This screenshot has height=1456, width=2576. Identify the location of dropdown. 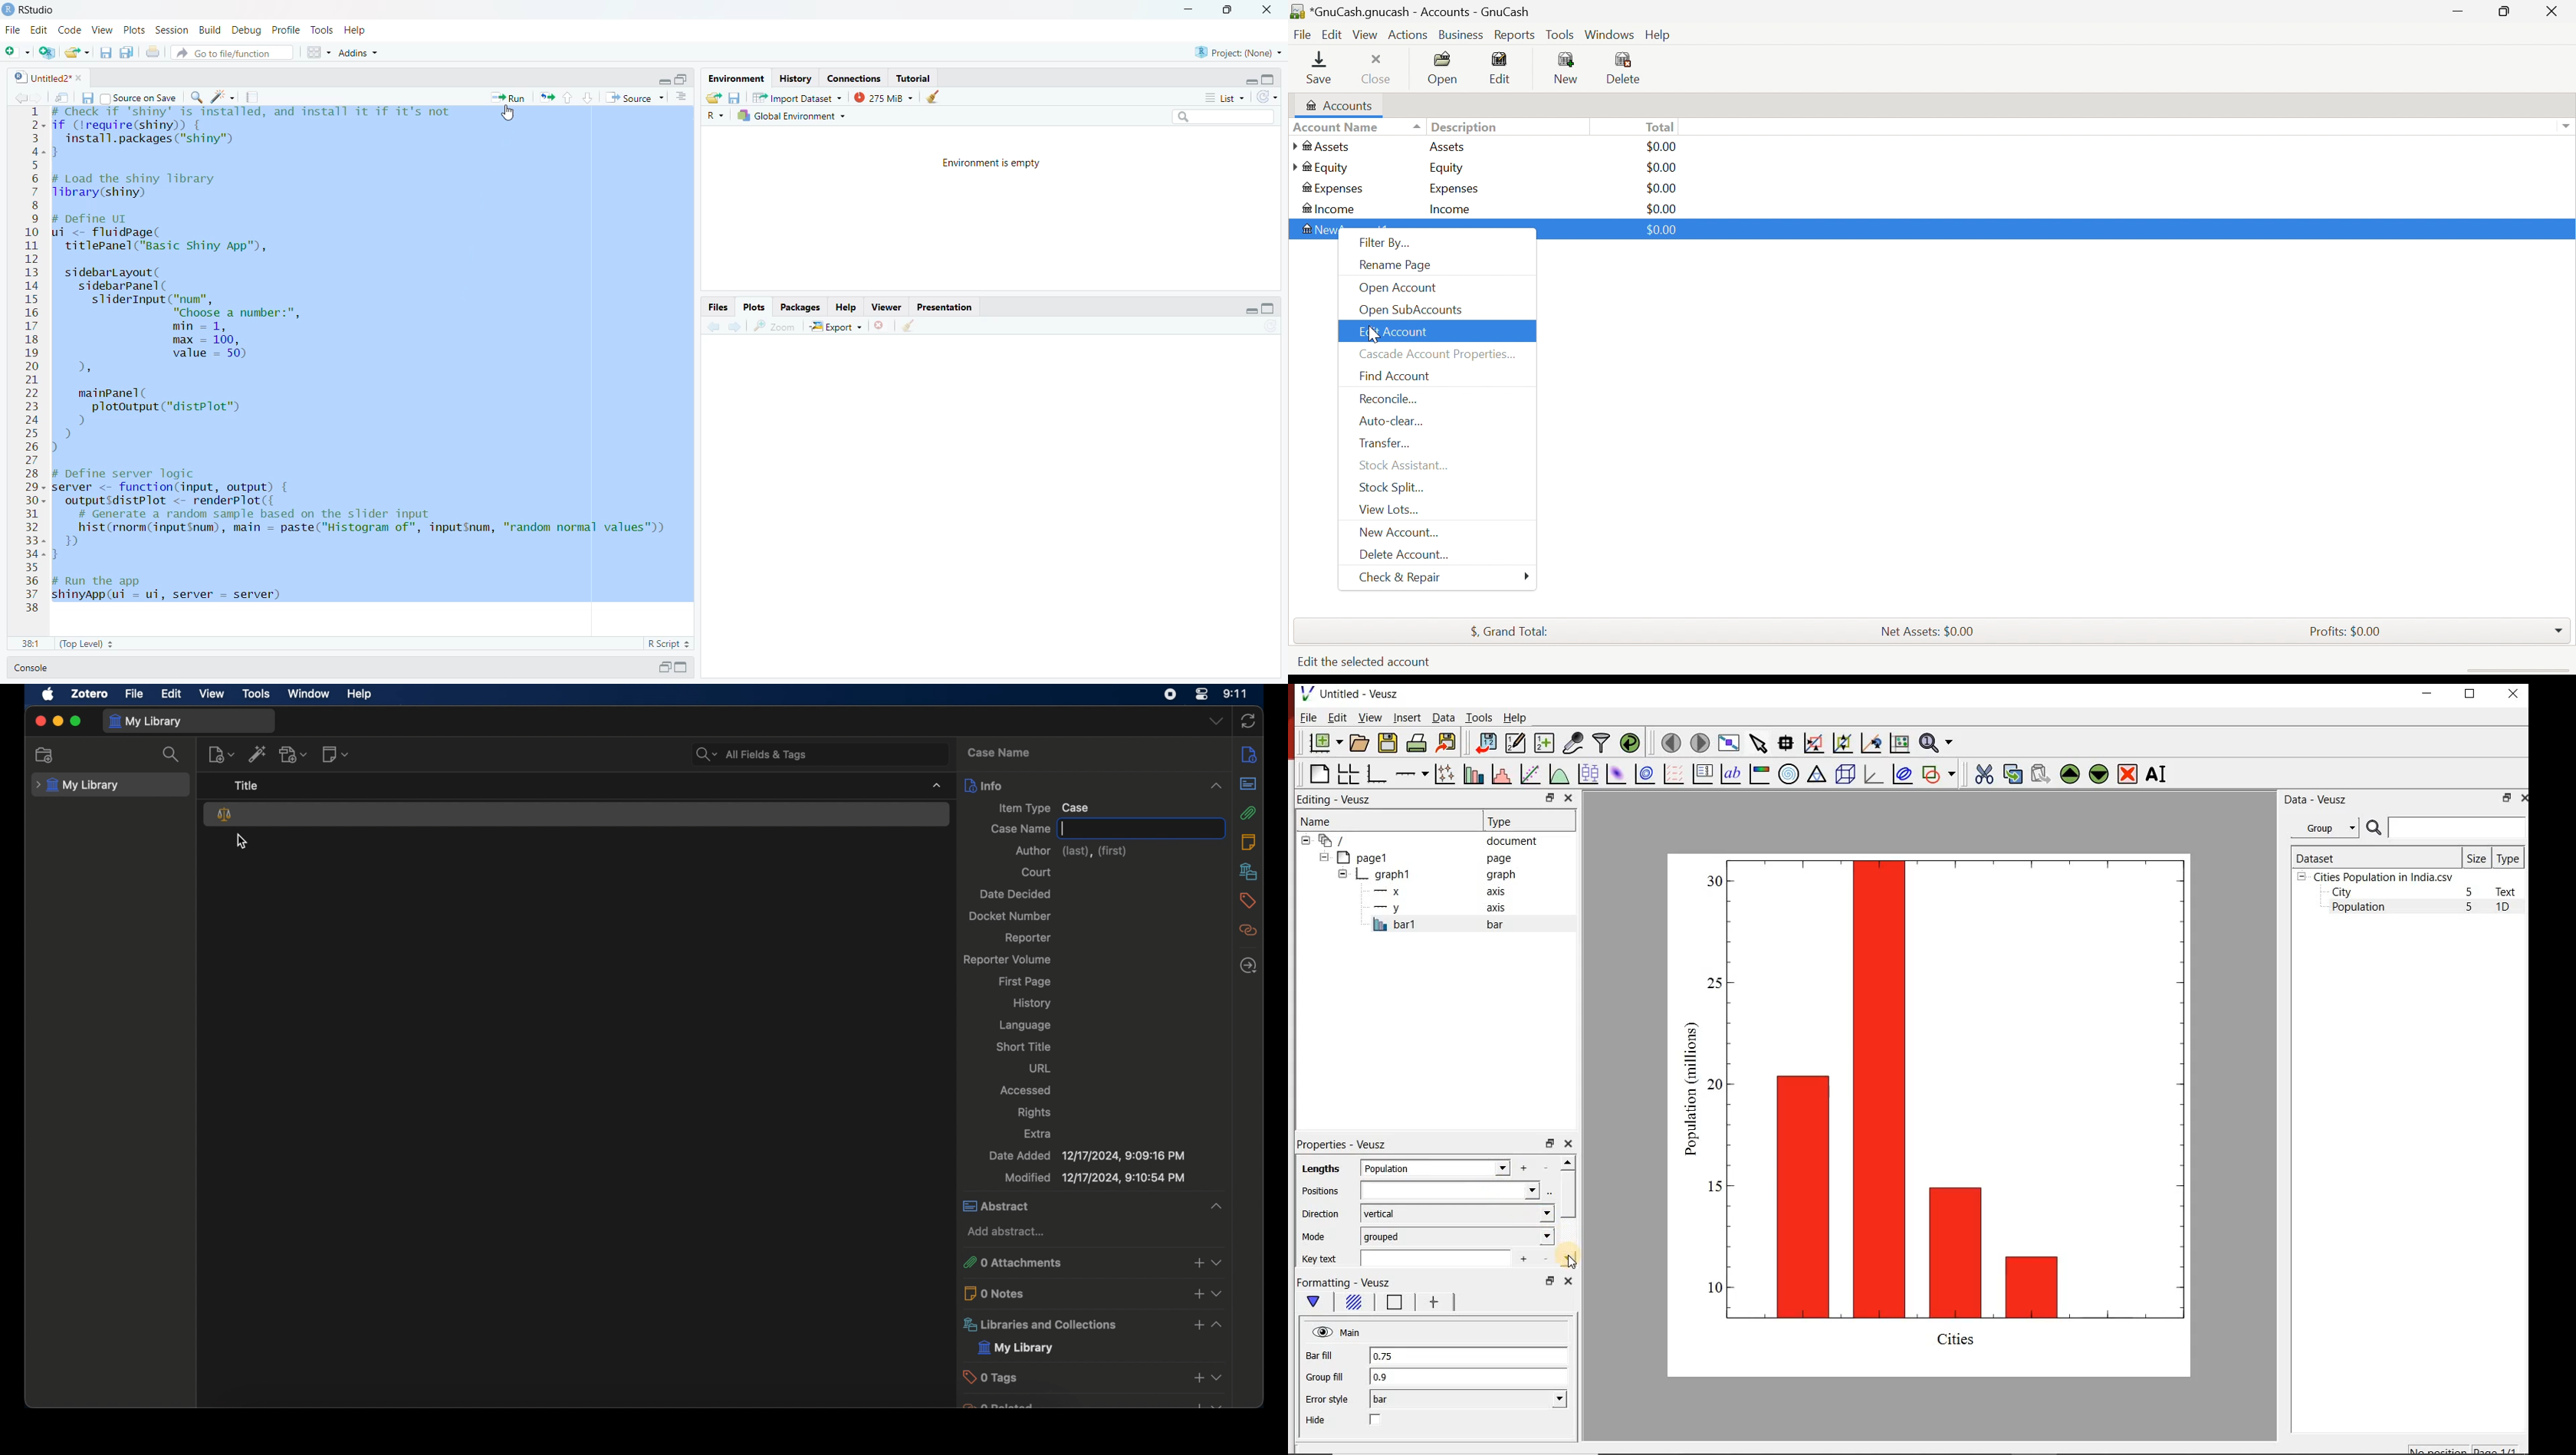
(1214, 721).